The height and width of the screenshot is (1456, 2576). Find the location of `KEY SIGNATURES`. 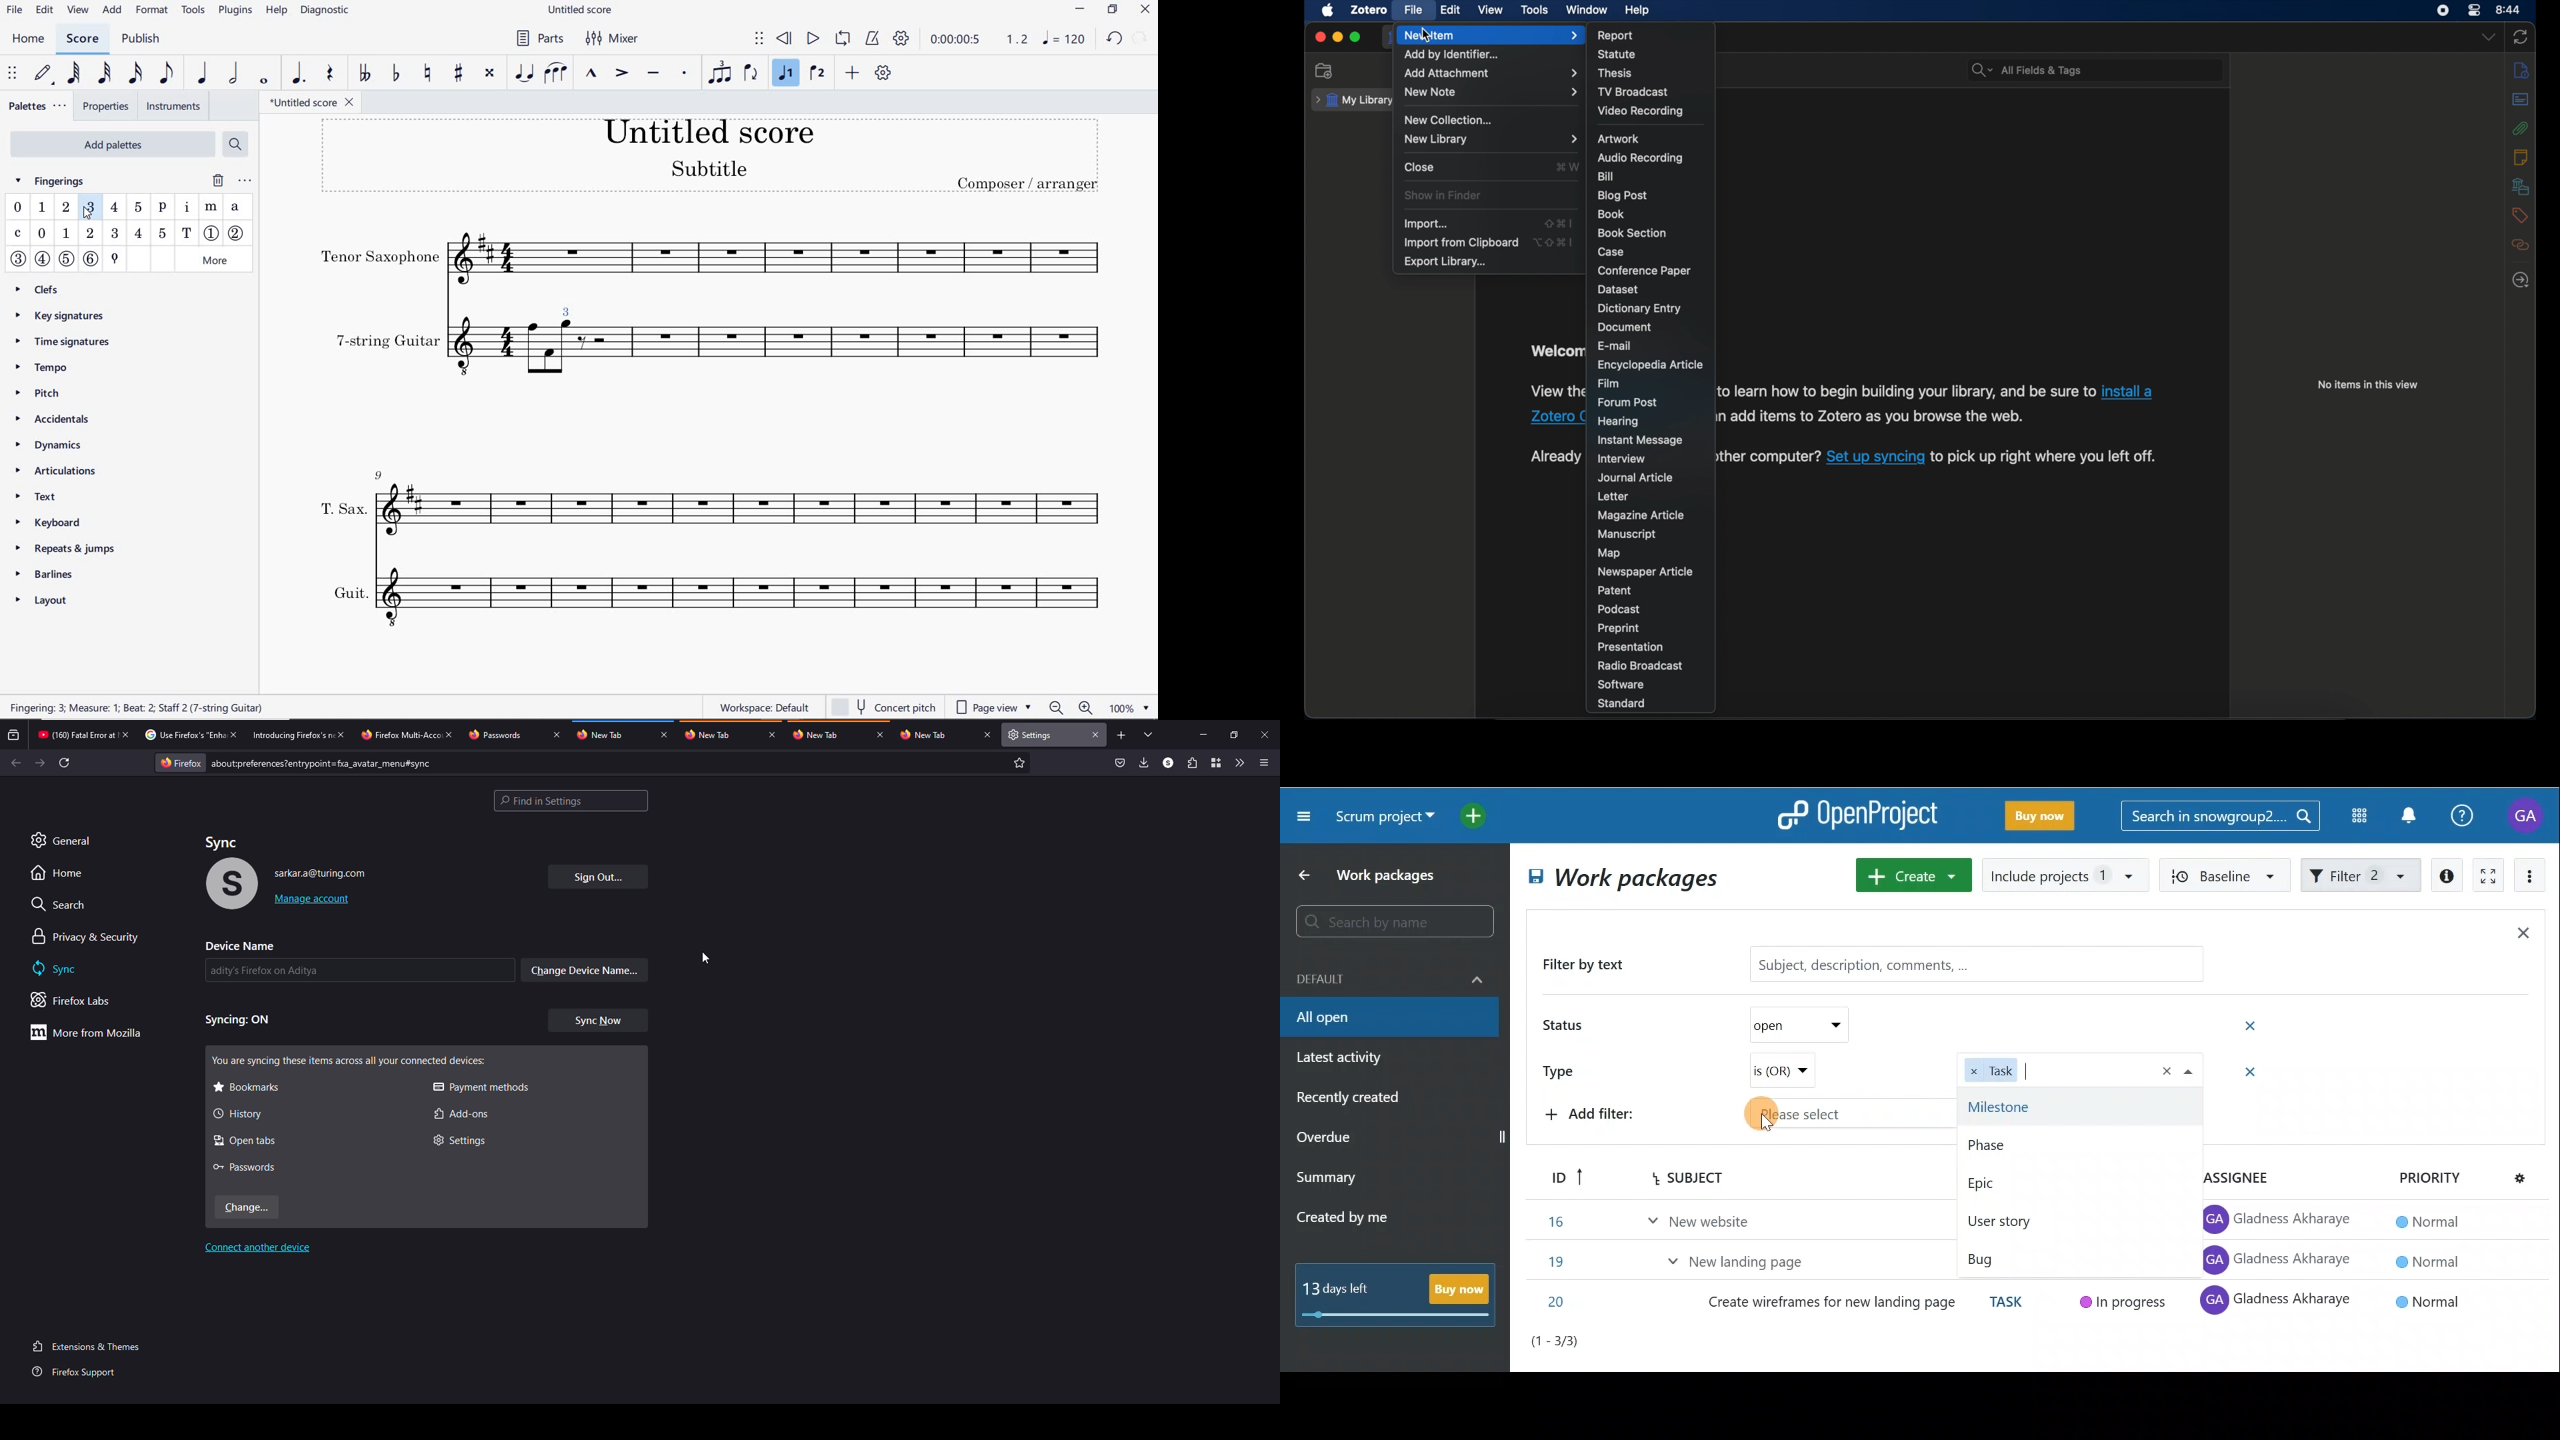

KEY SIGNATURES is located at coordinates (68, 314).